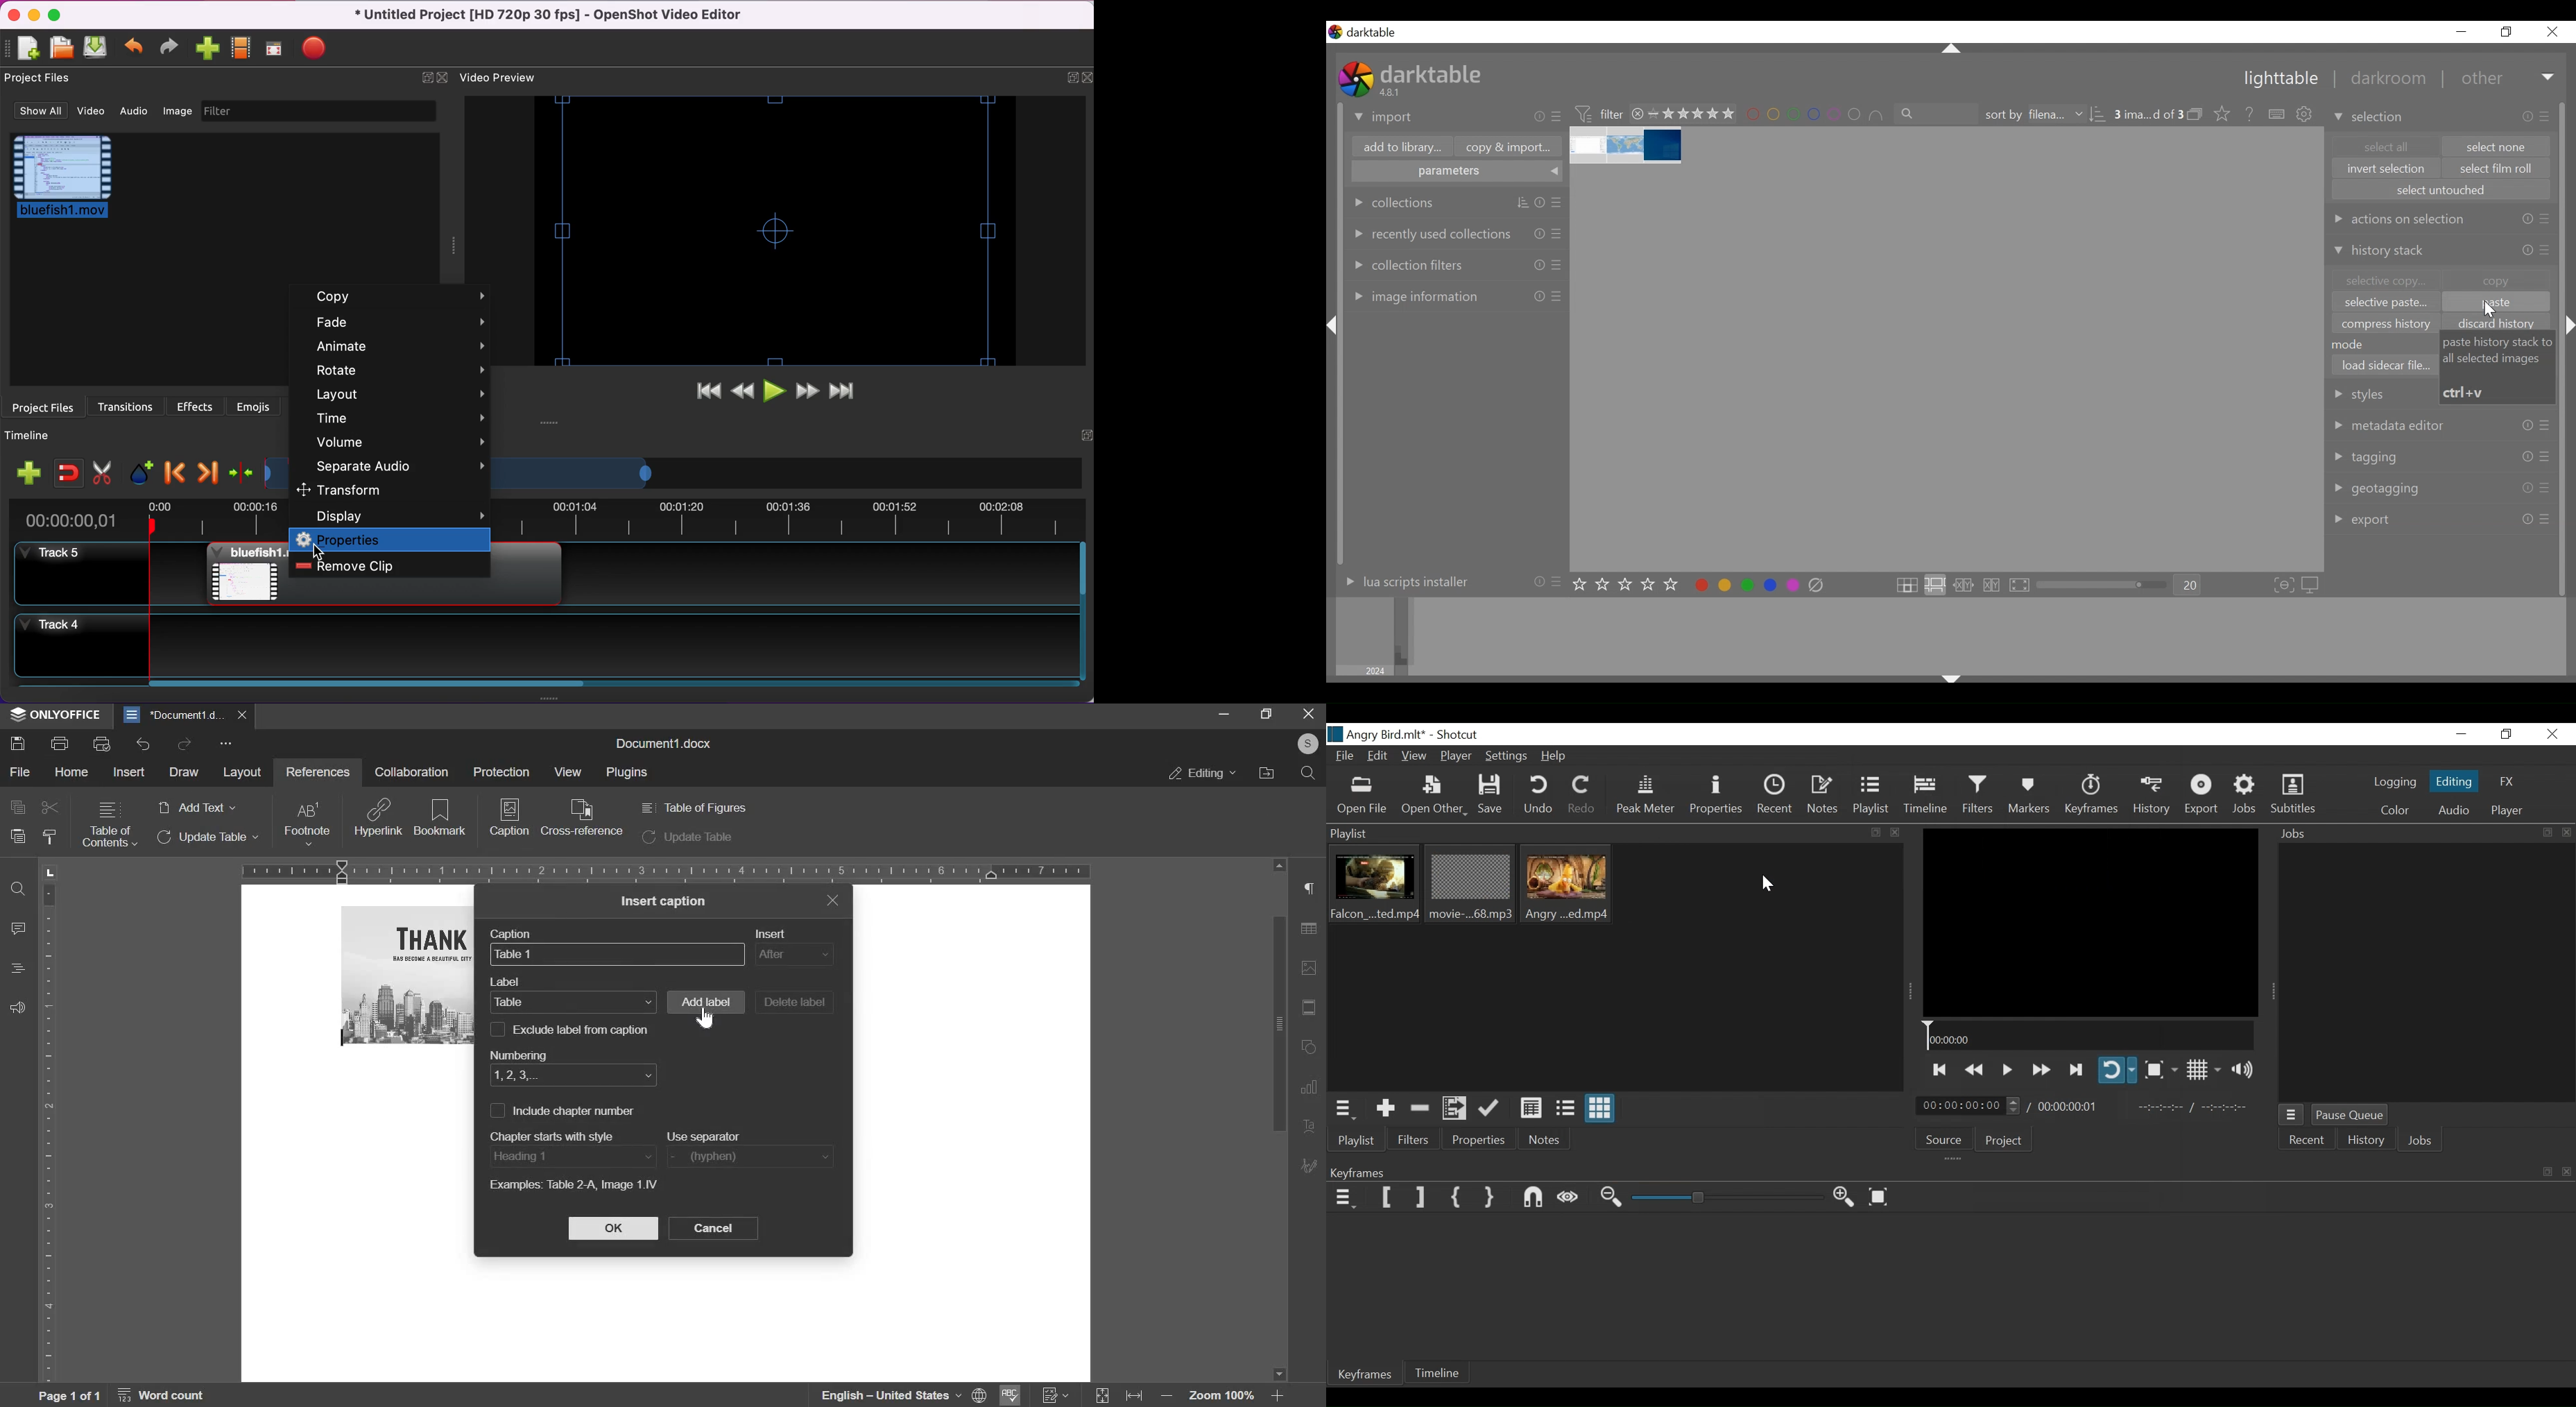 This screenshot has width=2576, height=1428. What do you see at coordinates (1356, 79) in the screenshot?
I see `logo` at bounding box center [1356, 79].